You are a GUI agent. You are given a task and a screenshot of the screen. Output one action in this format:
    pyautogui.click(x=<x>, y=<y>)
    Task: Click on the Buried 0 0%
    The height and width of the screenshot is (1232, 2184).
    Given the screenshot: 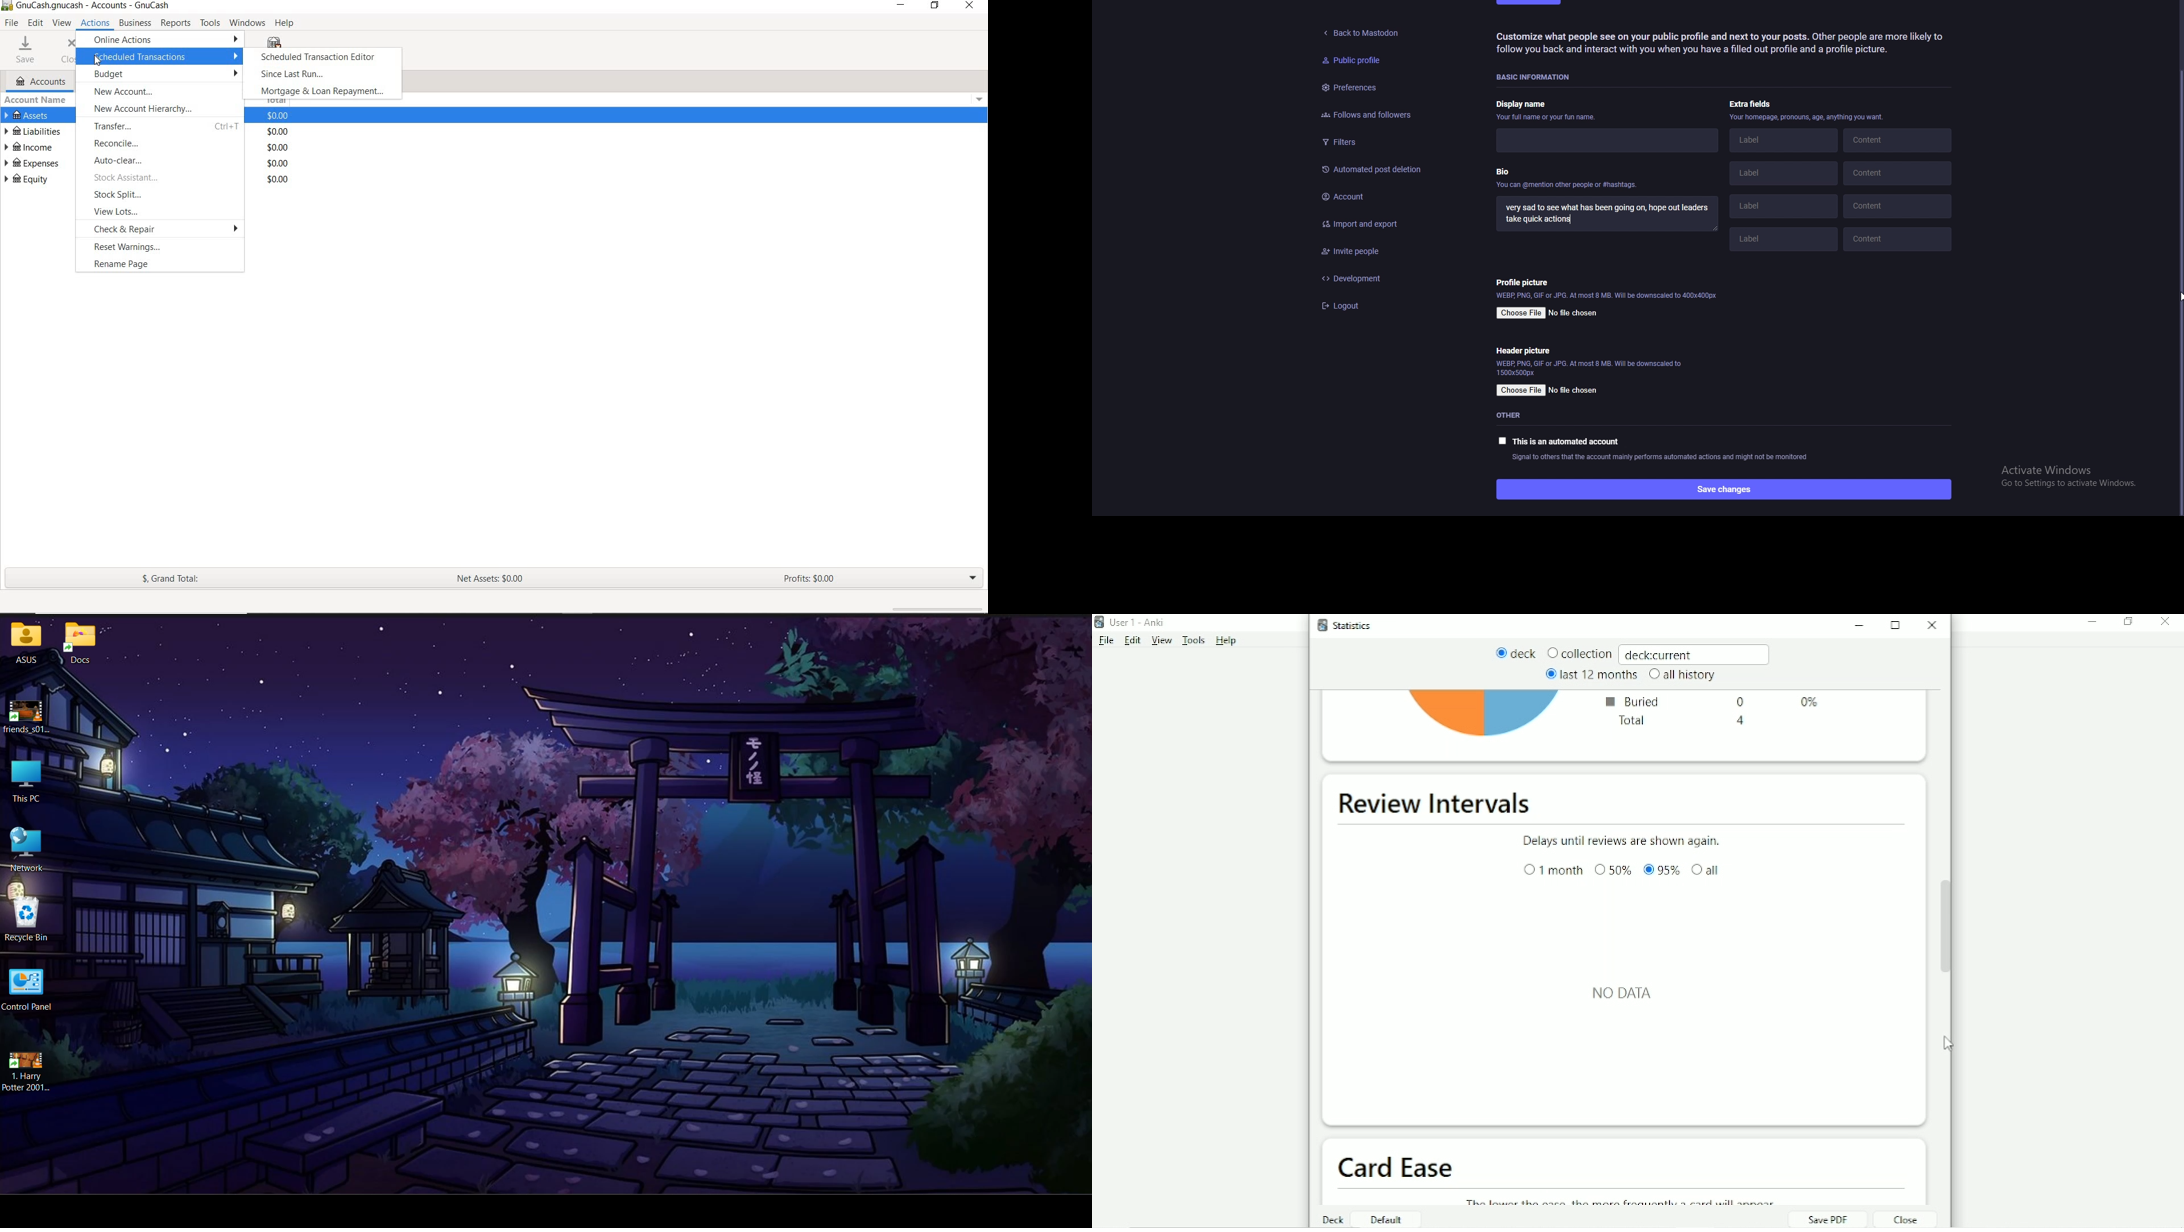 What is the action you would take?
    pyautogui.click(x=1715, y=700)
    